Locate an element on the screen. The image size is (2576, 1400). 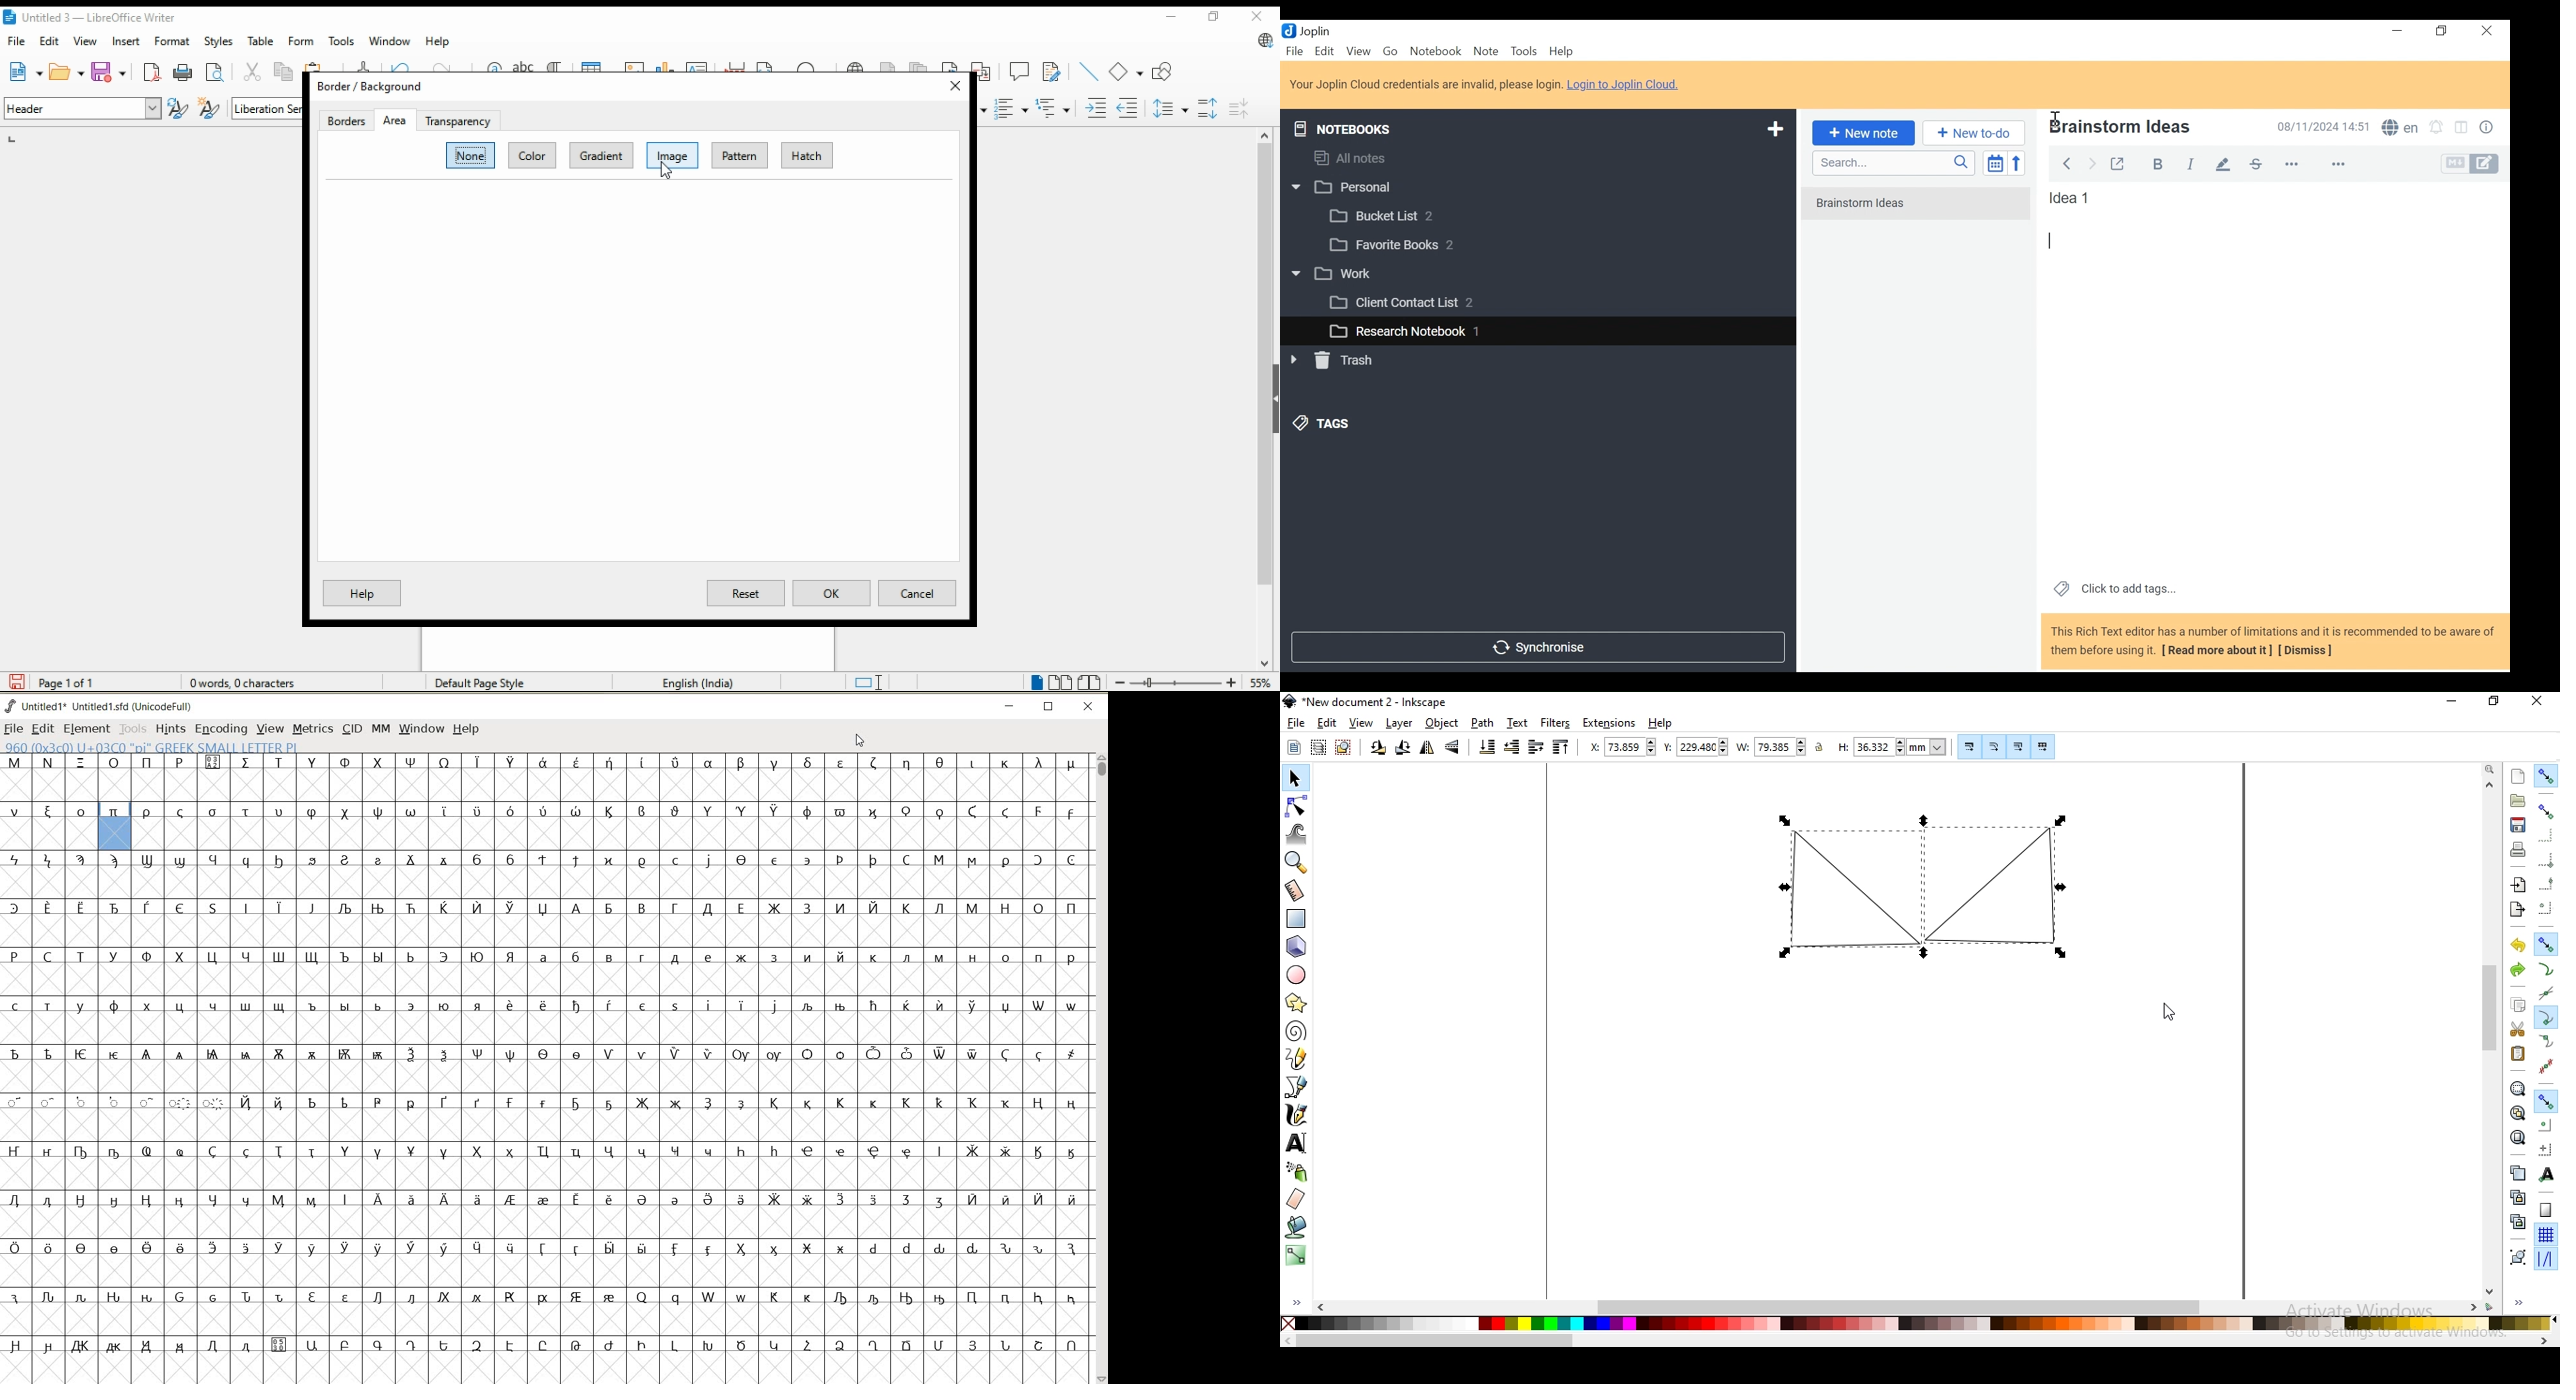
This Rich Text editor has a number of limitations and it is recommended to be aware of
them before using it. [ Read more about it] [Dismiss] is located at coordinates (2273, 641).